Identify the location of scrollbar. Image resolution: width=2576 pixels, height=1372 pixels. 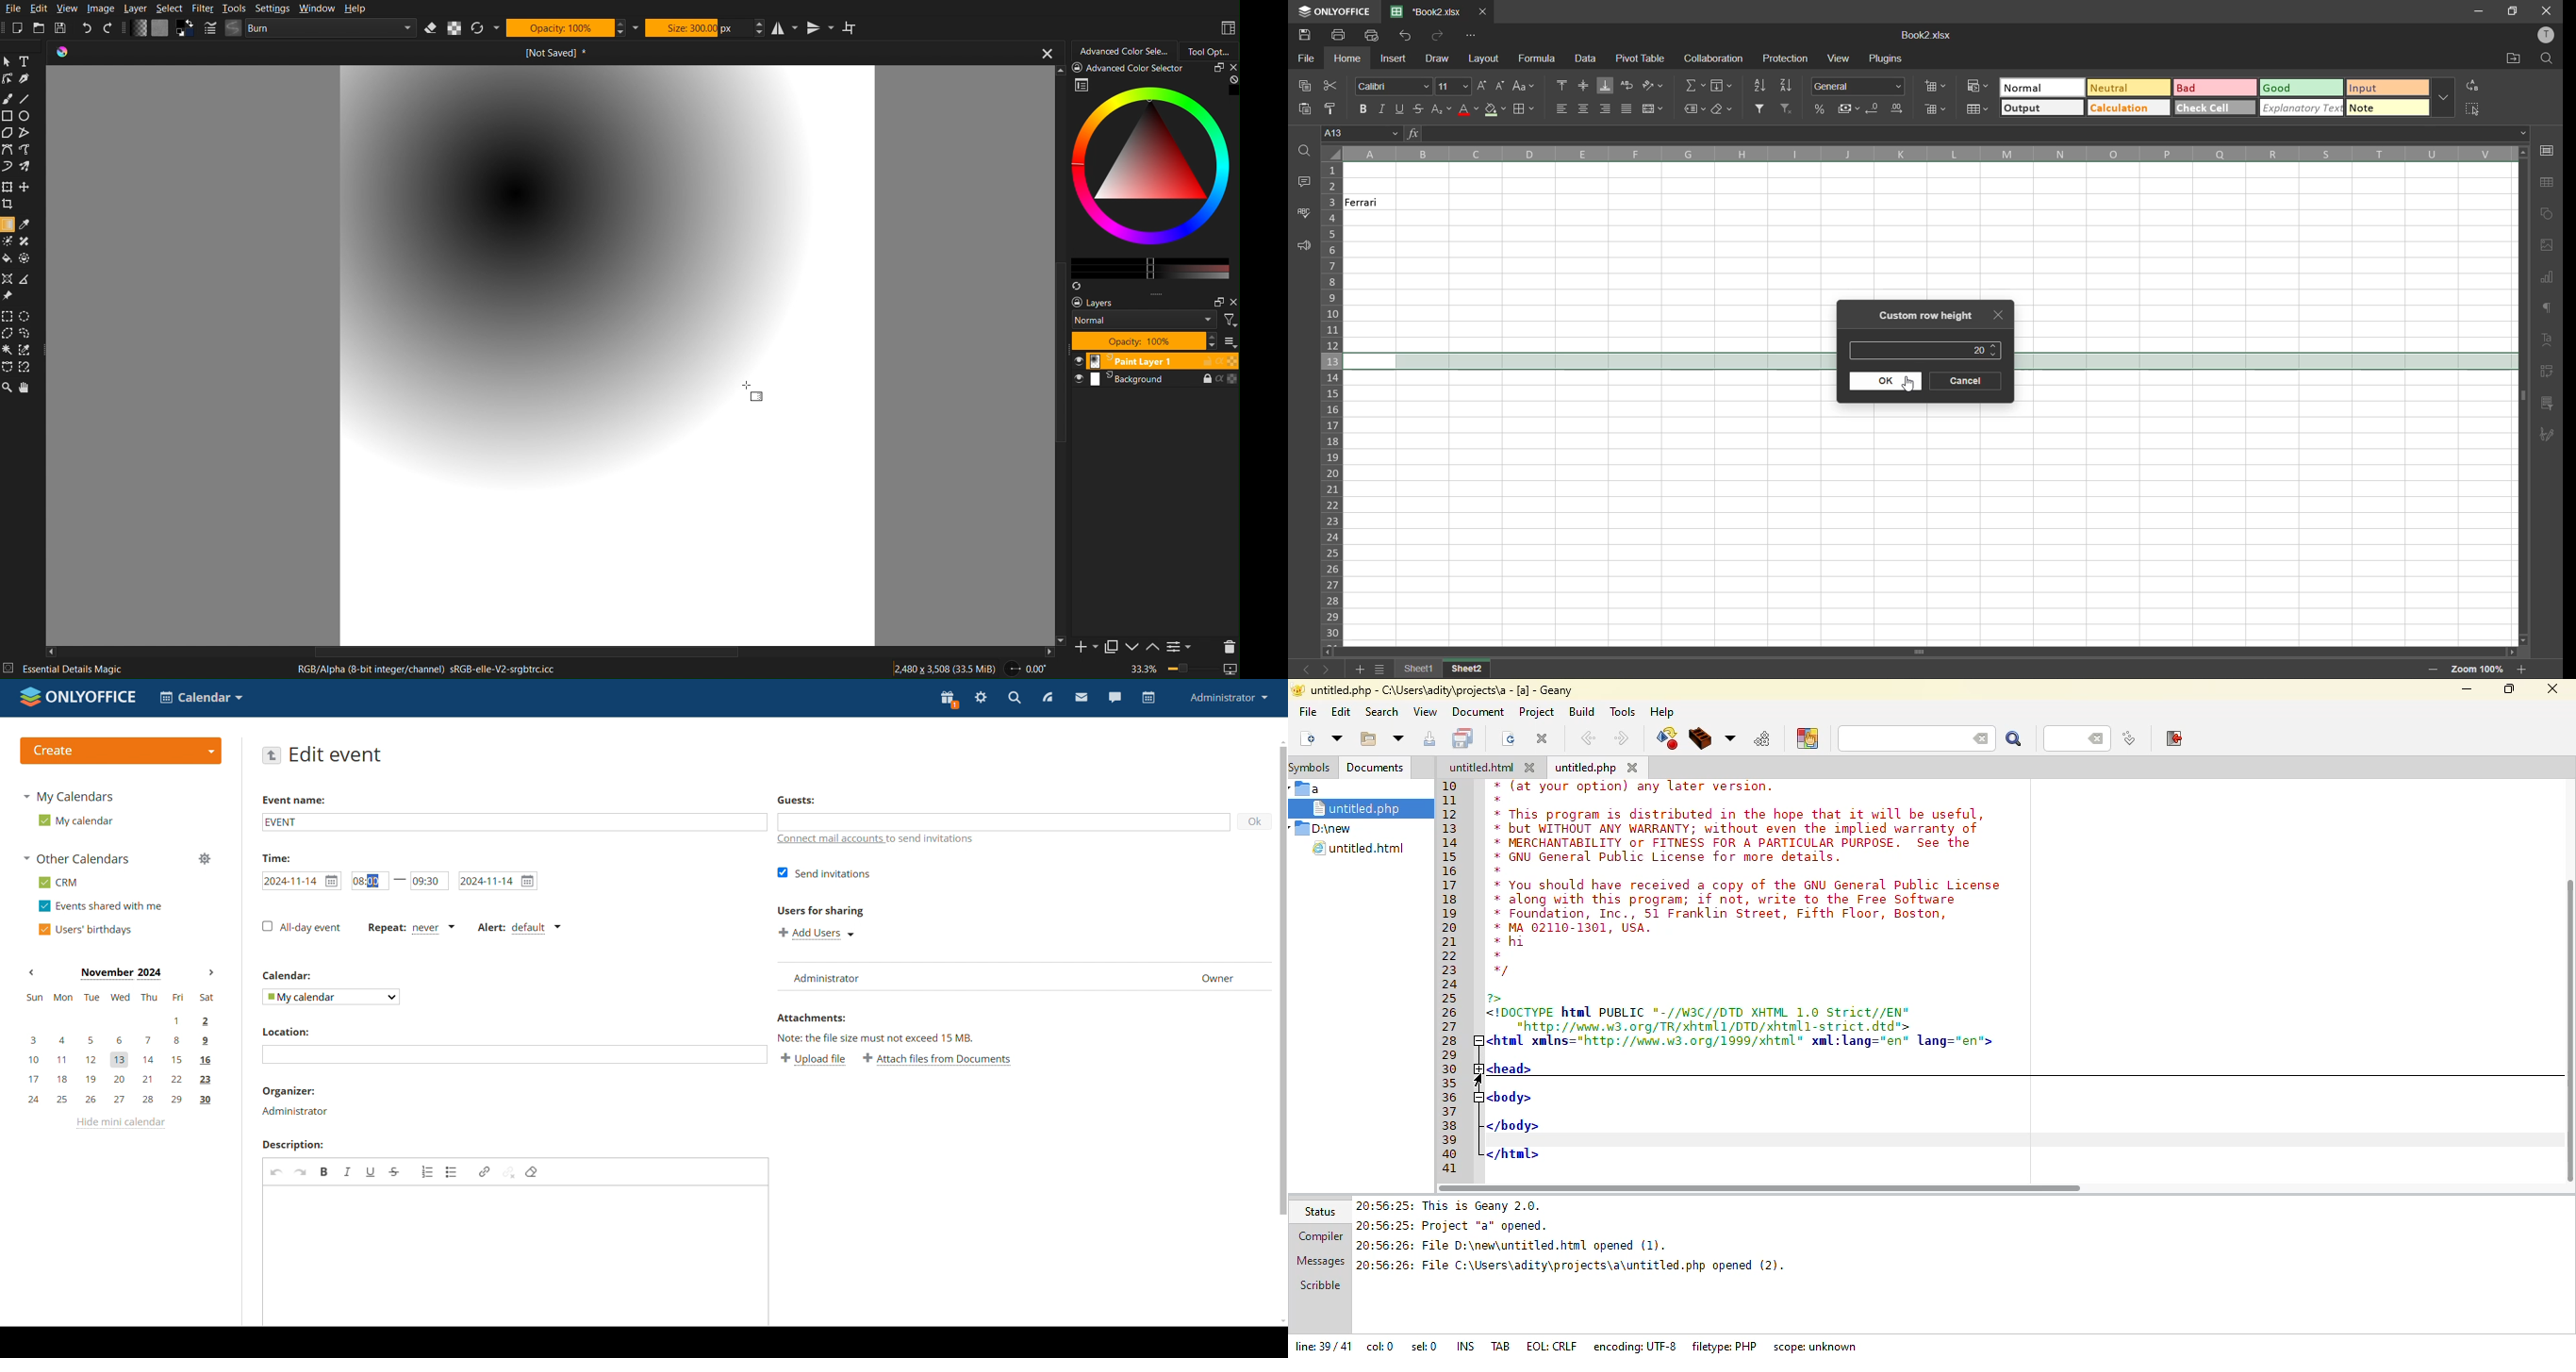
(2523, 395).